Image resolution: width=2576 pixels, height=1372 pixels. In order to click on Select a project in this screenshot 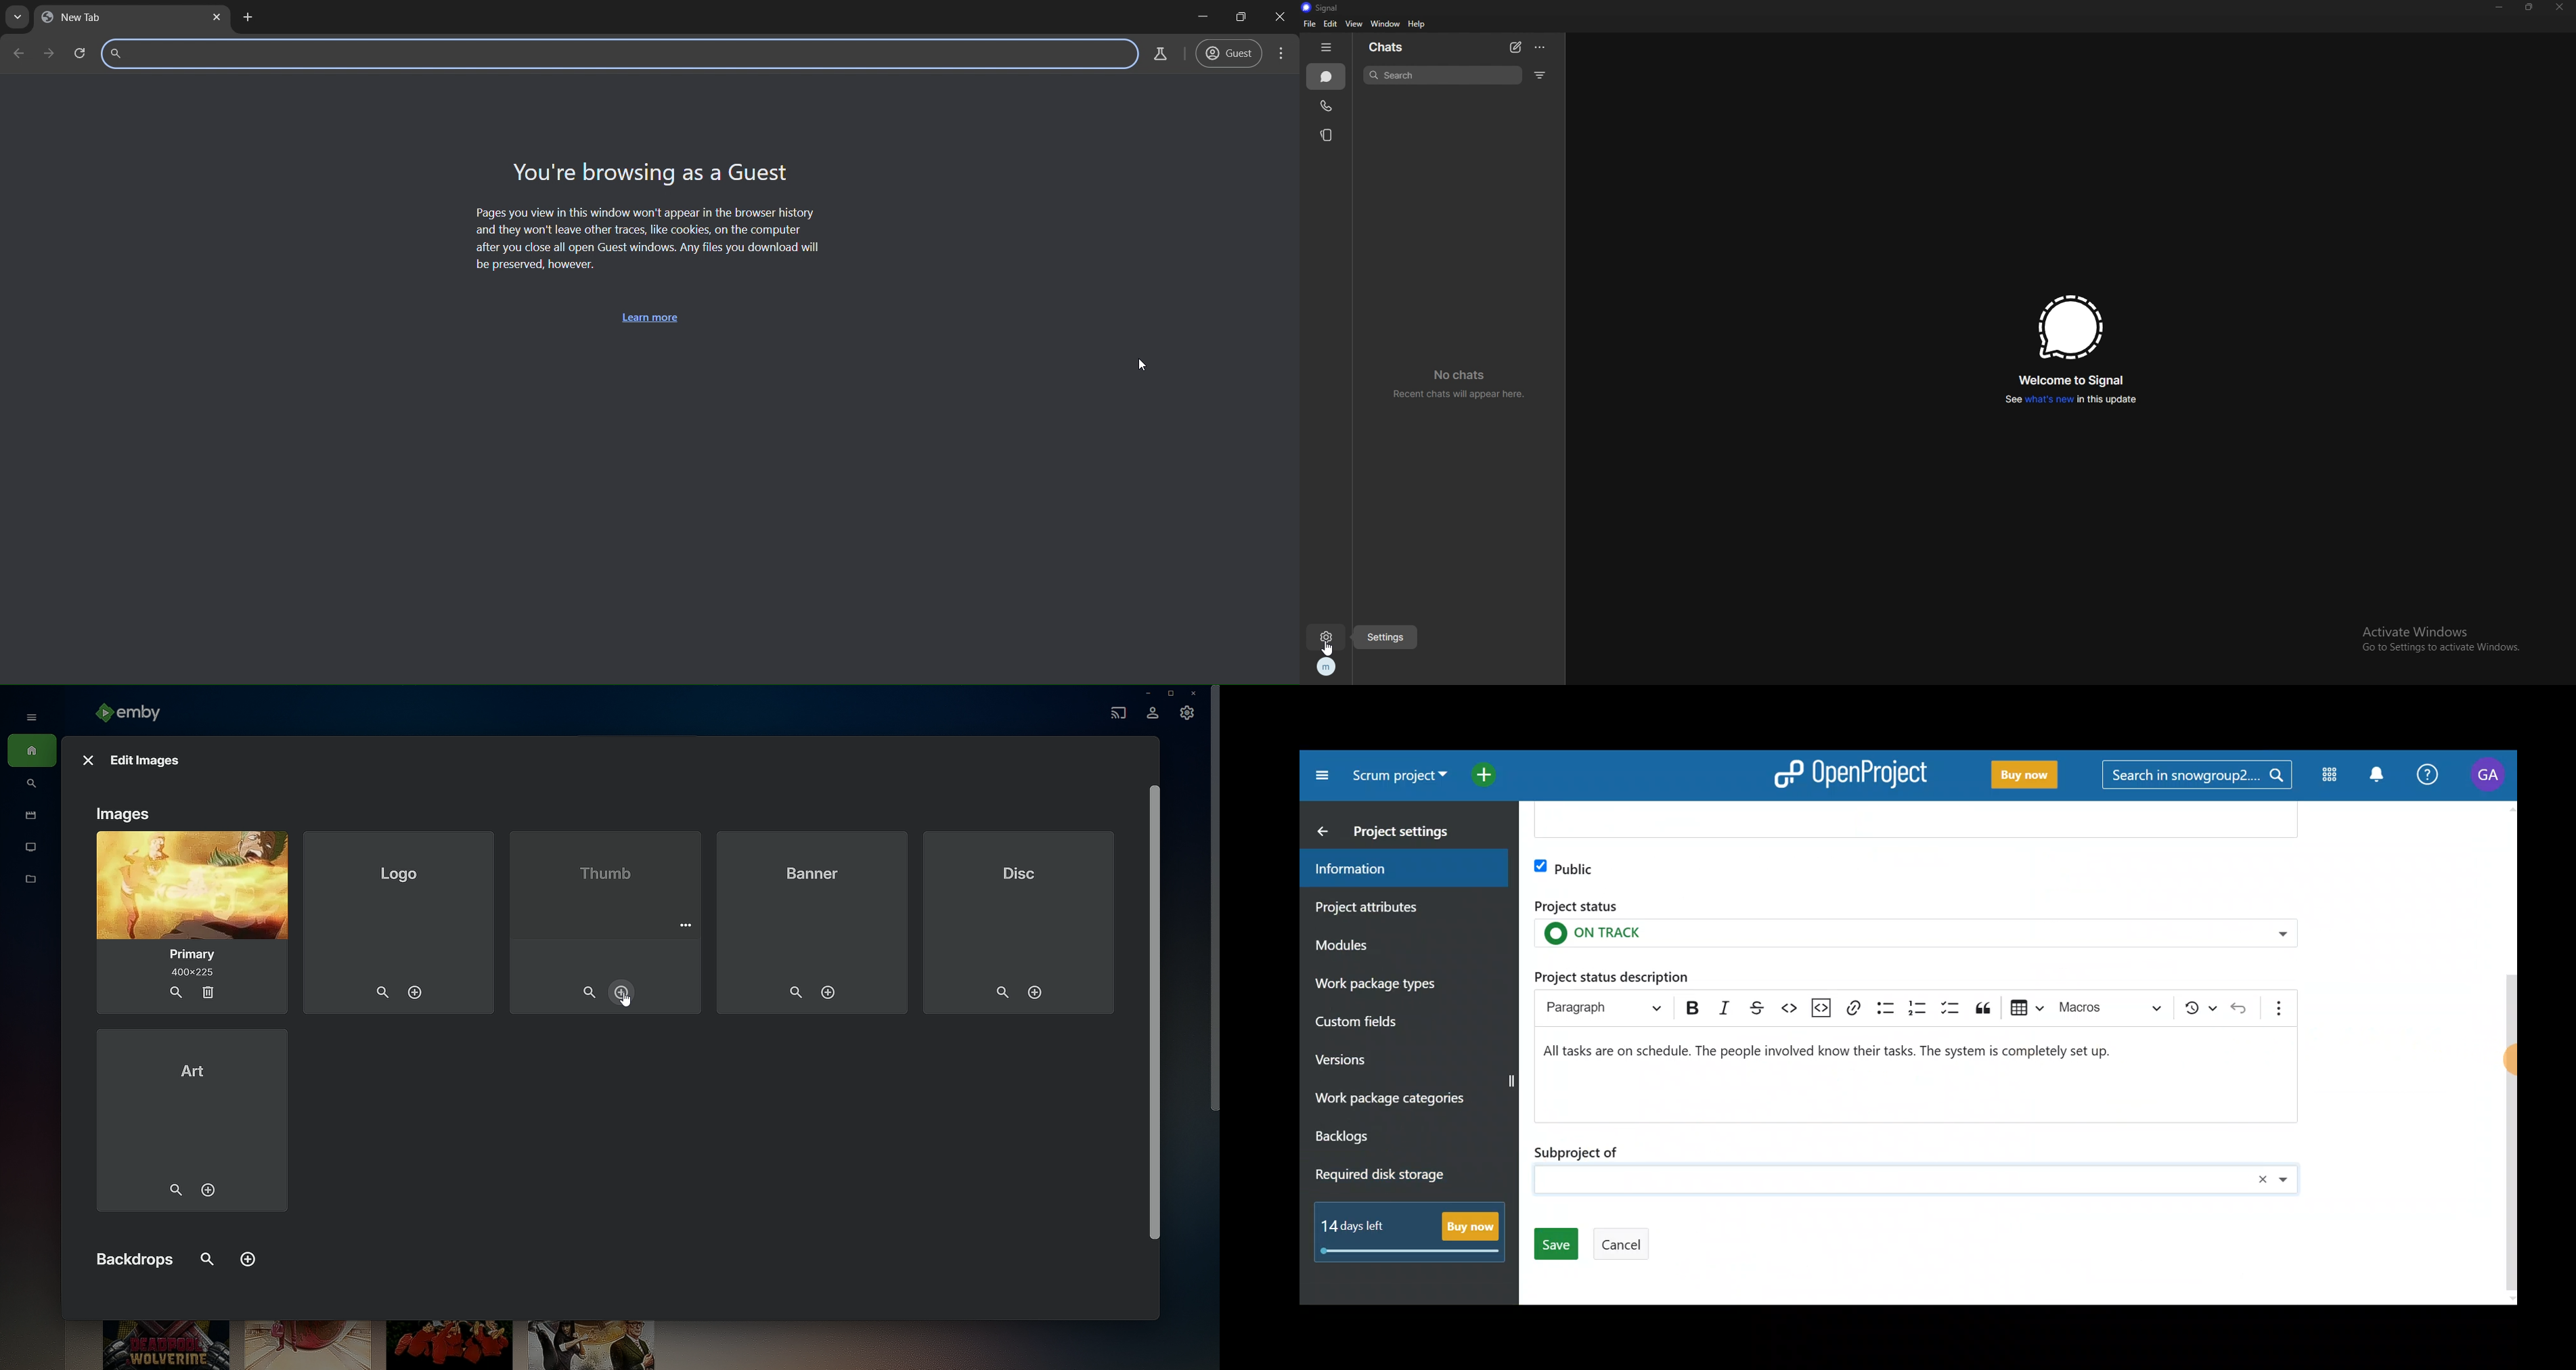, I will do `click(1402, 780)`.